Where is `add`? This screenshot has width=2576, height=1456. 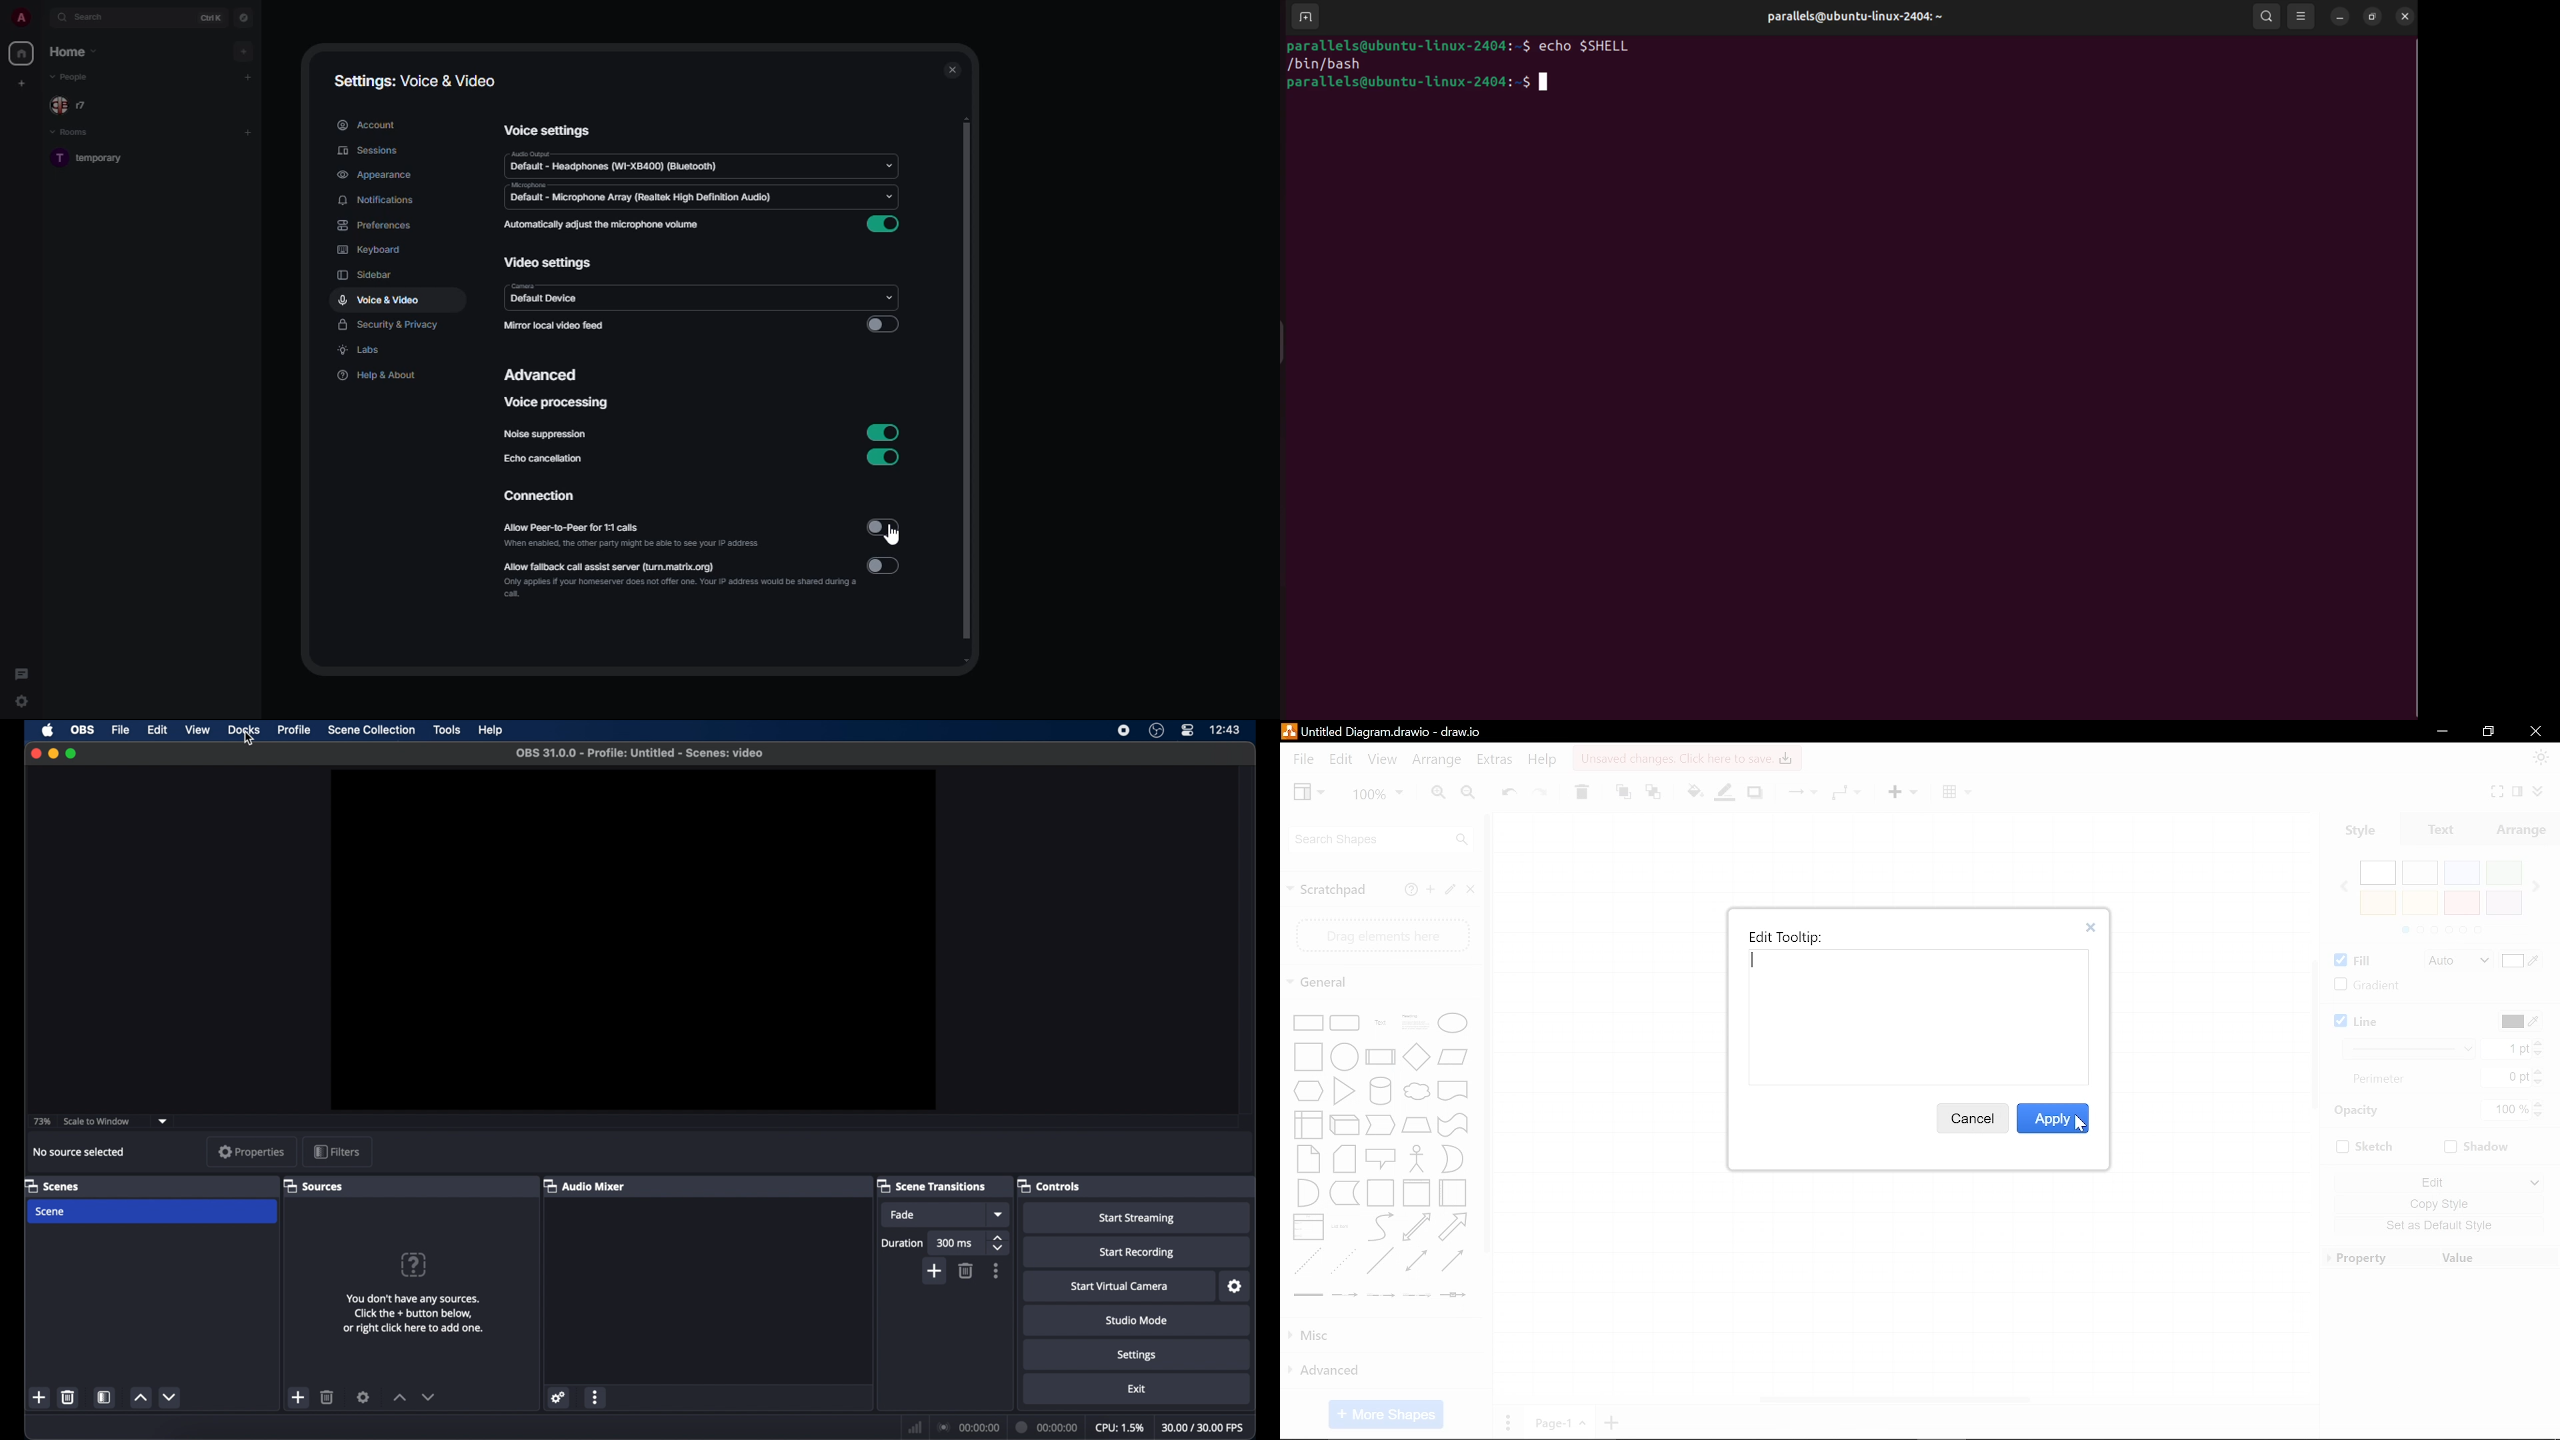 add is located at coordinates (246, 51).